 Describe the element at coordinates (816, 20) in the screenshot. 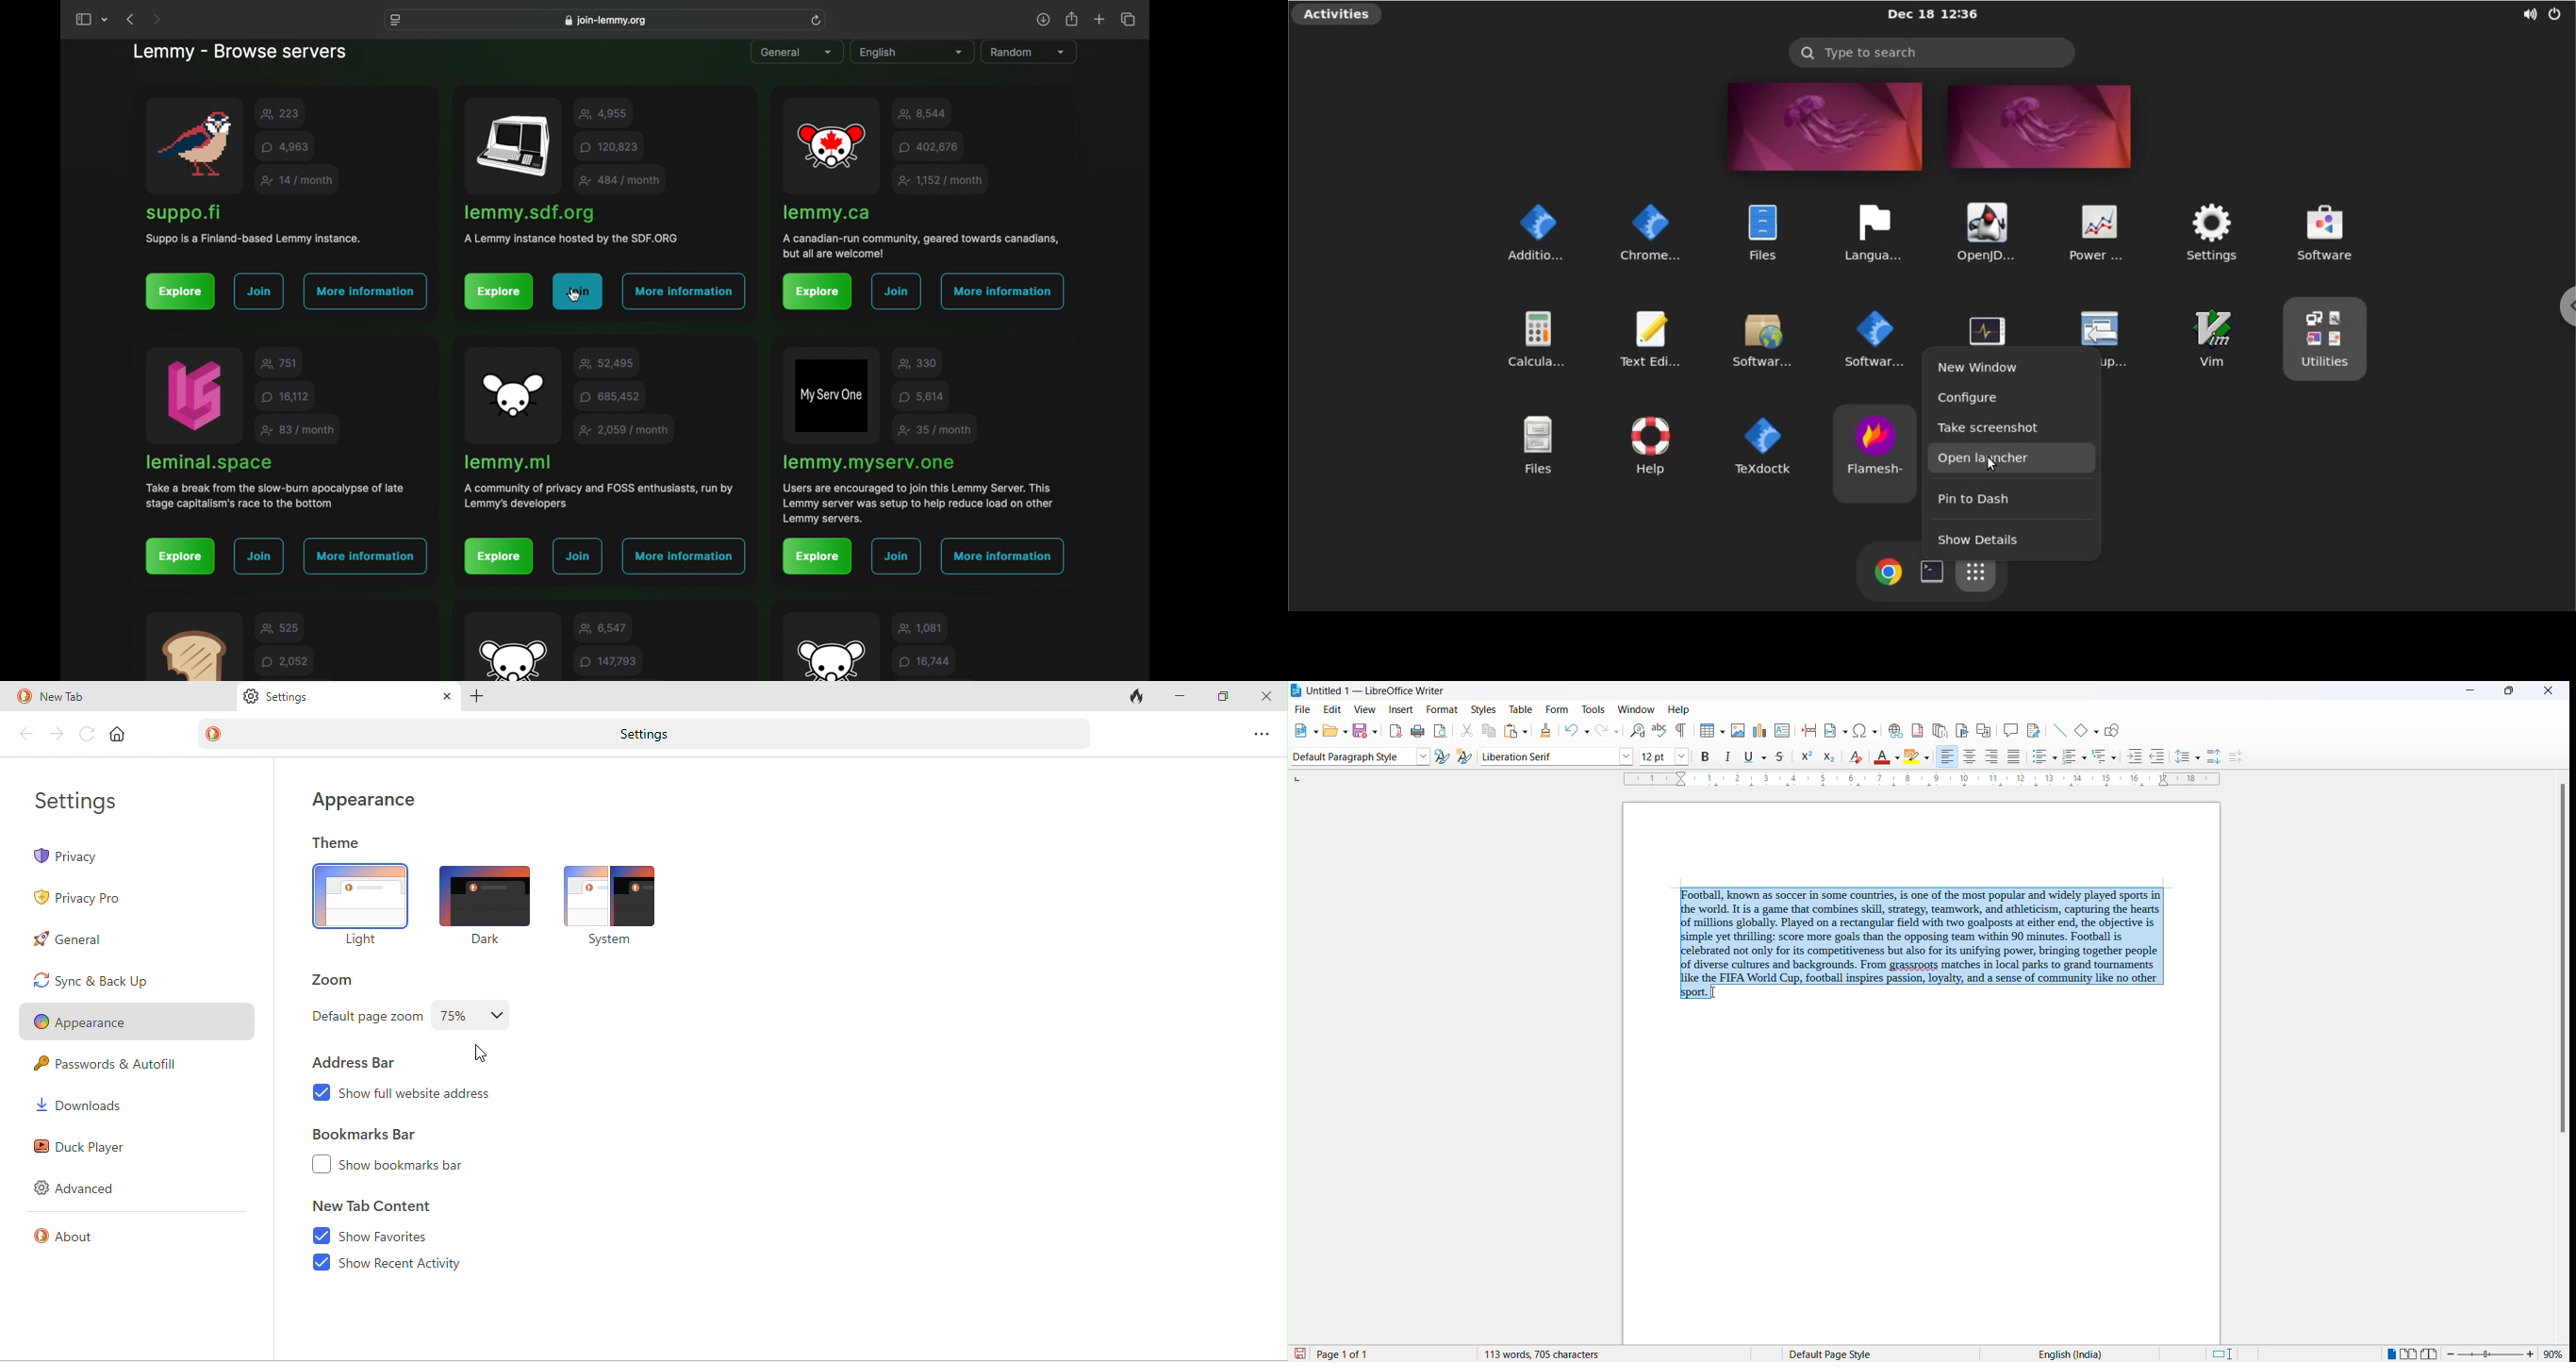

I see `refresh` at that location.